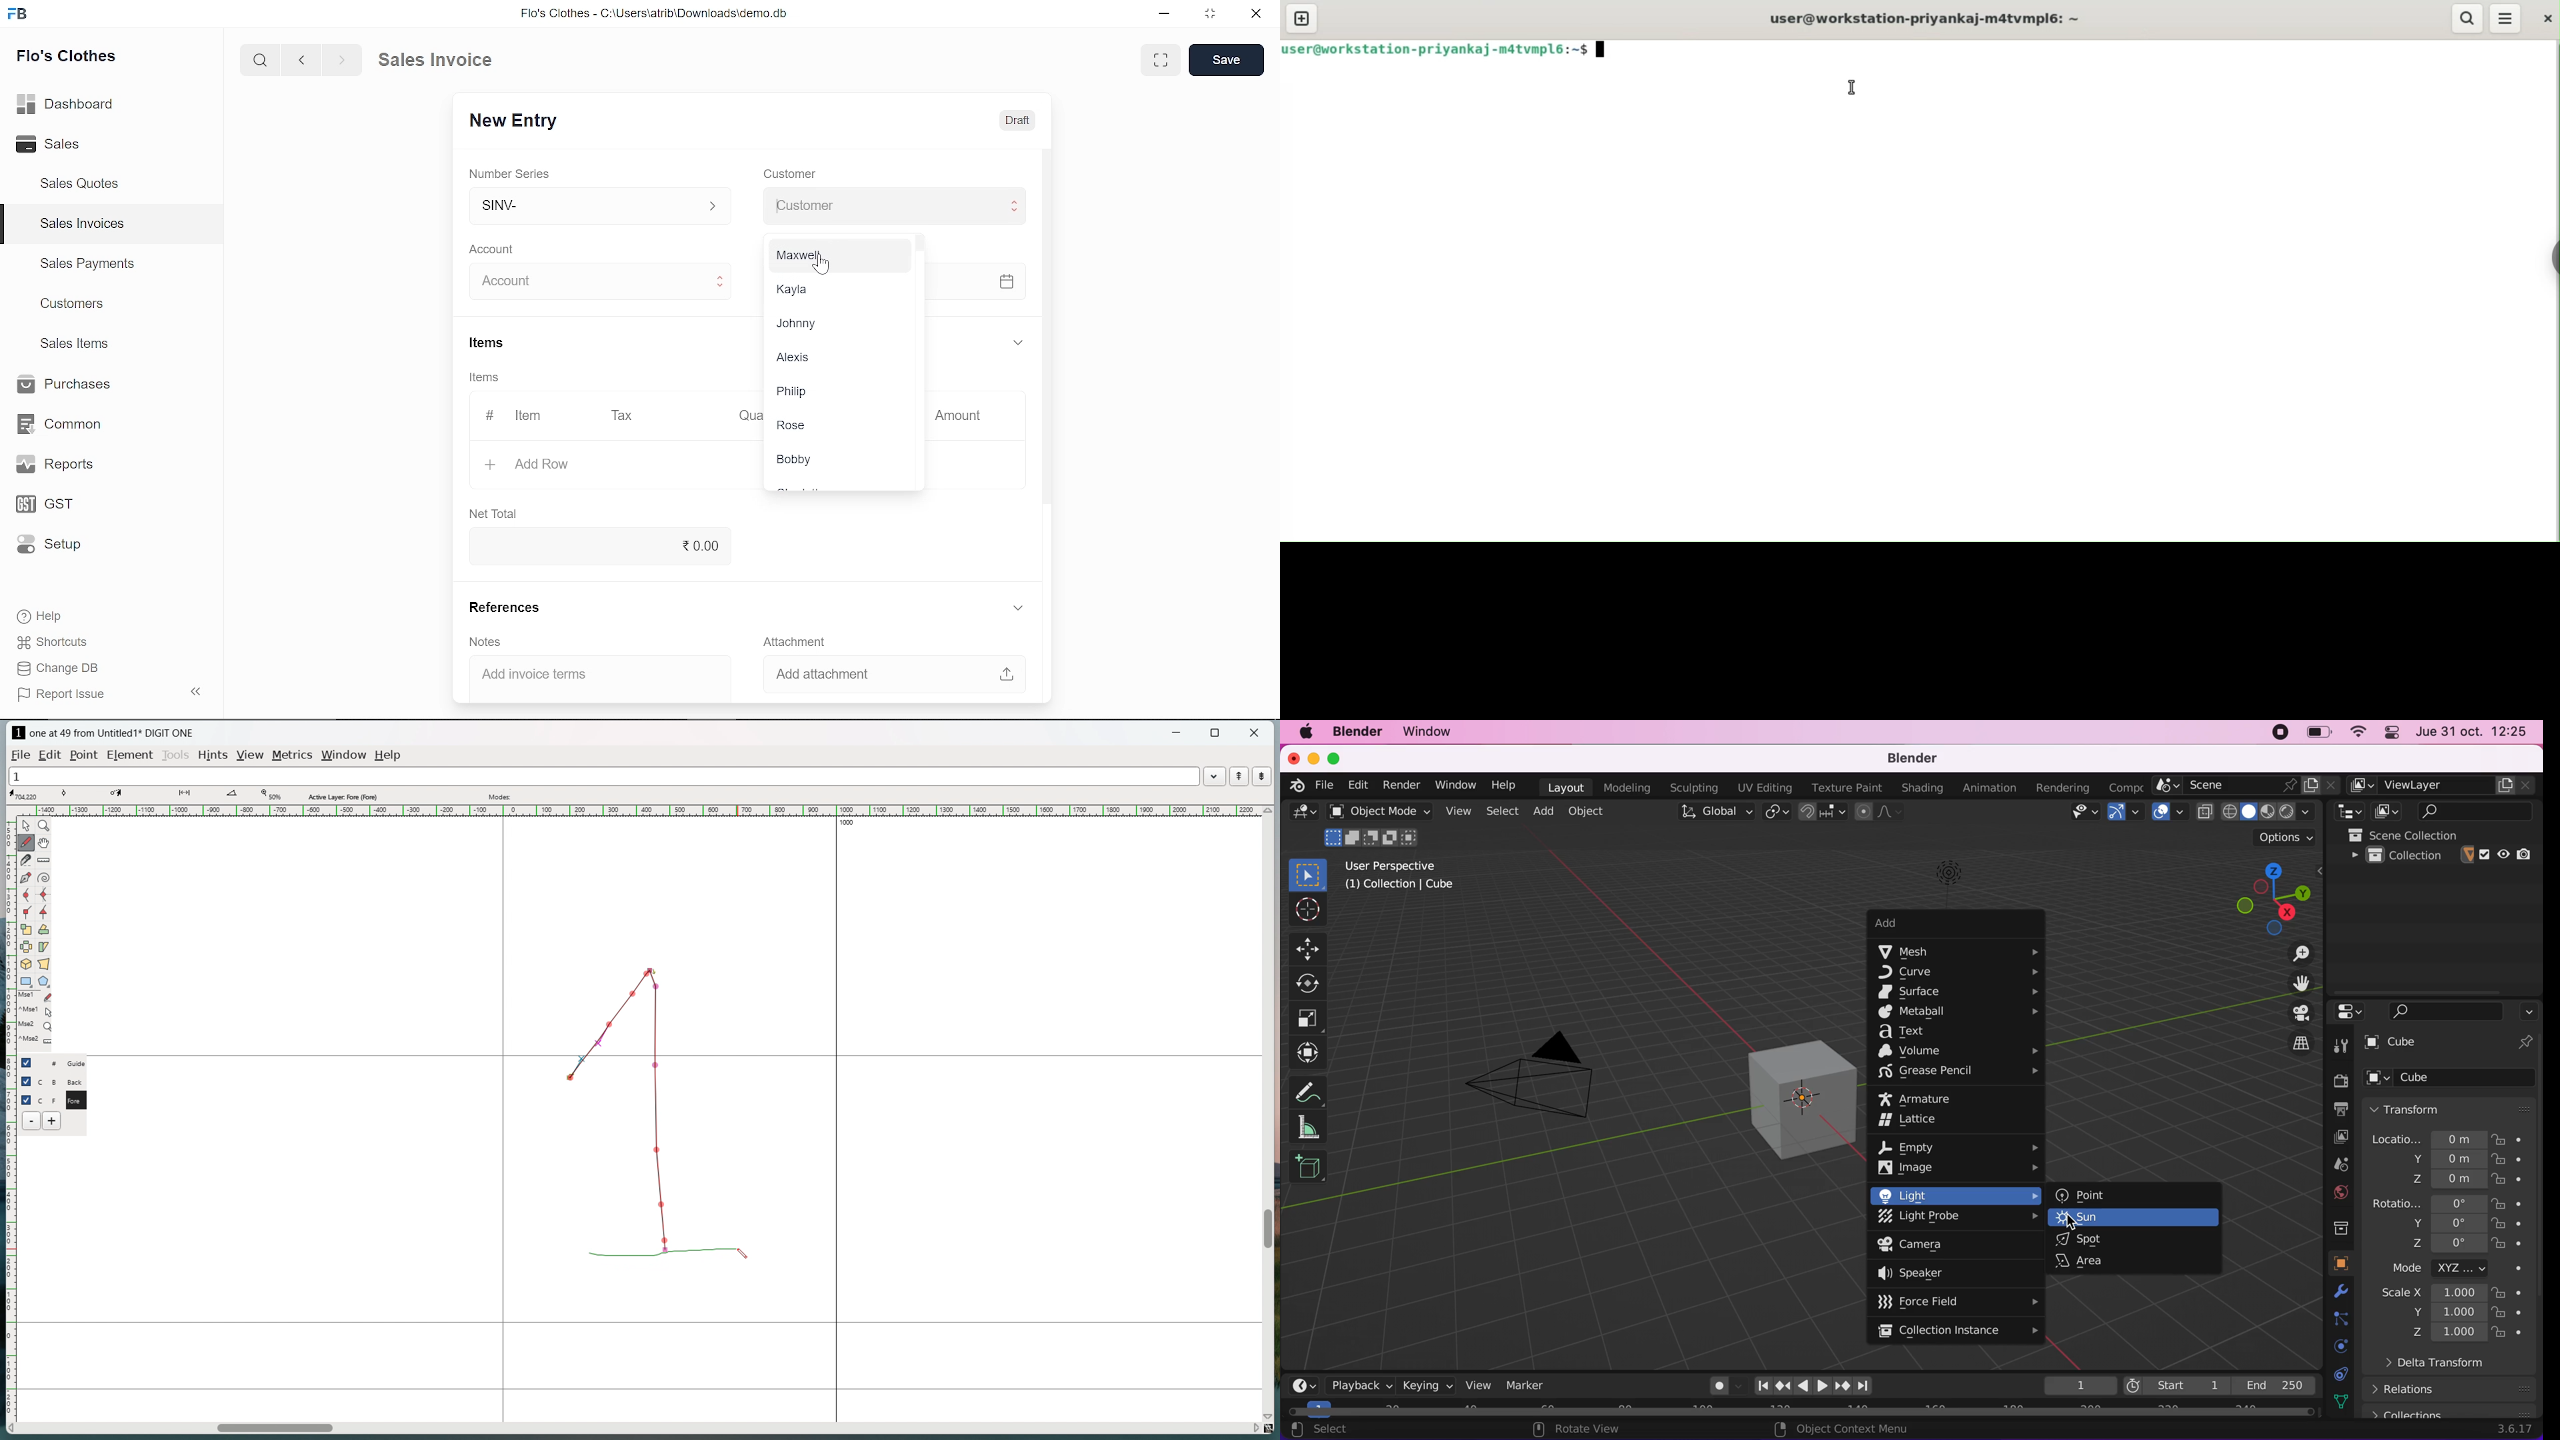 This screenshot has width=2576, height=1456. What do you see at coordinates (510, 173) in the screenshot?
I see `‘Number Series` at bounding box center [510, 173].